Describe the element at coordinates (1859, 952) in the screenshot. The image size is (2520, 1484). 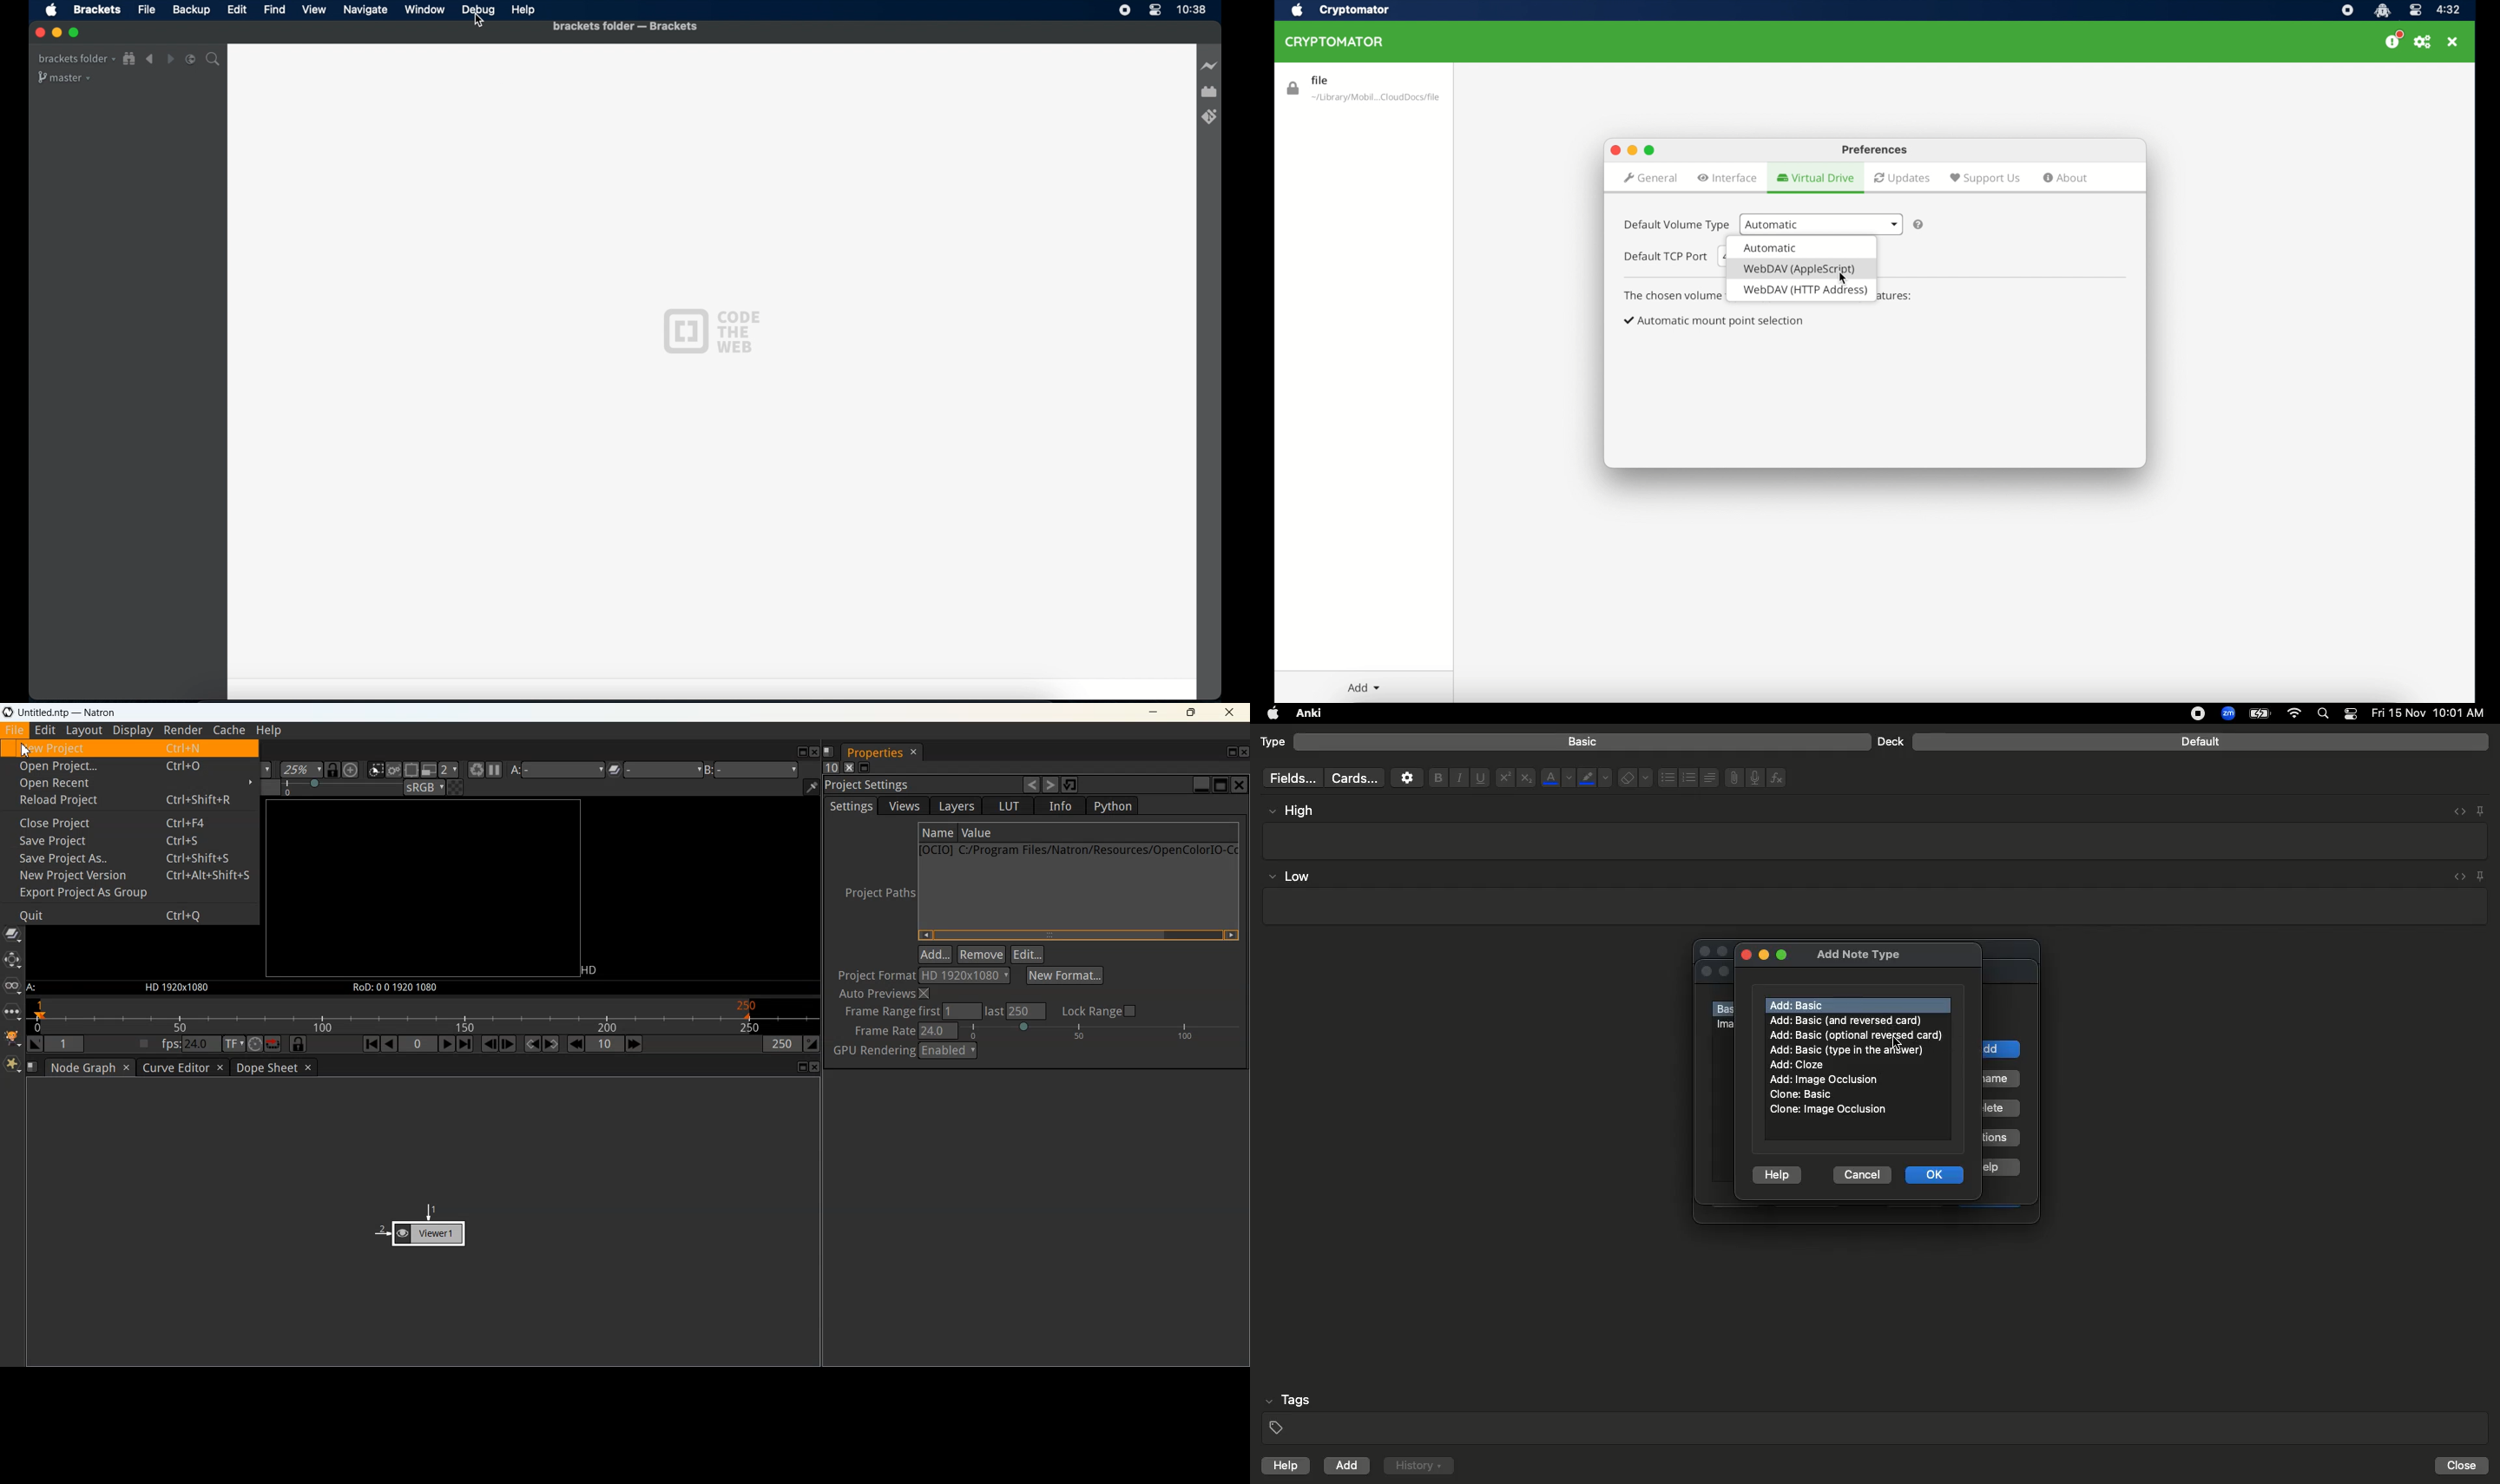
I see `Add note type` at that location.